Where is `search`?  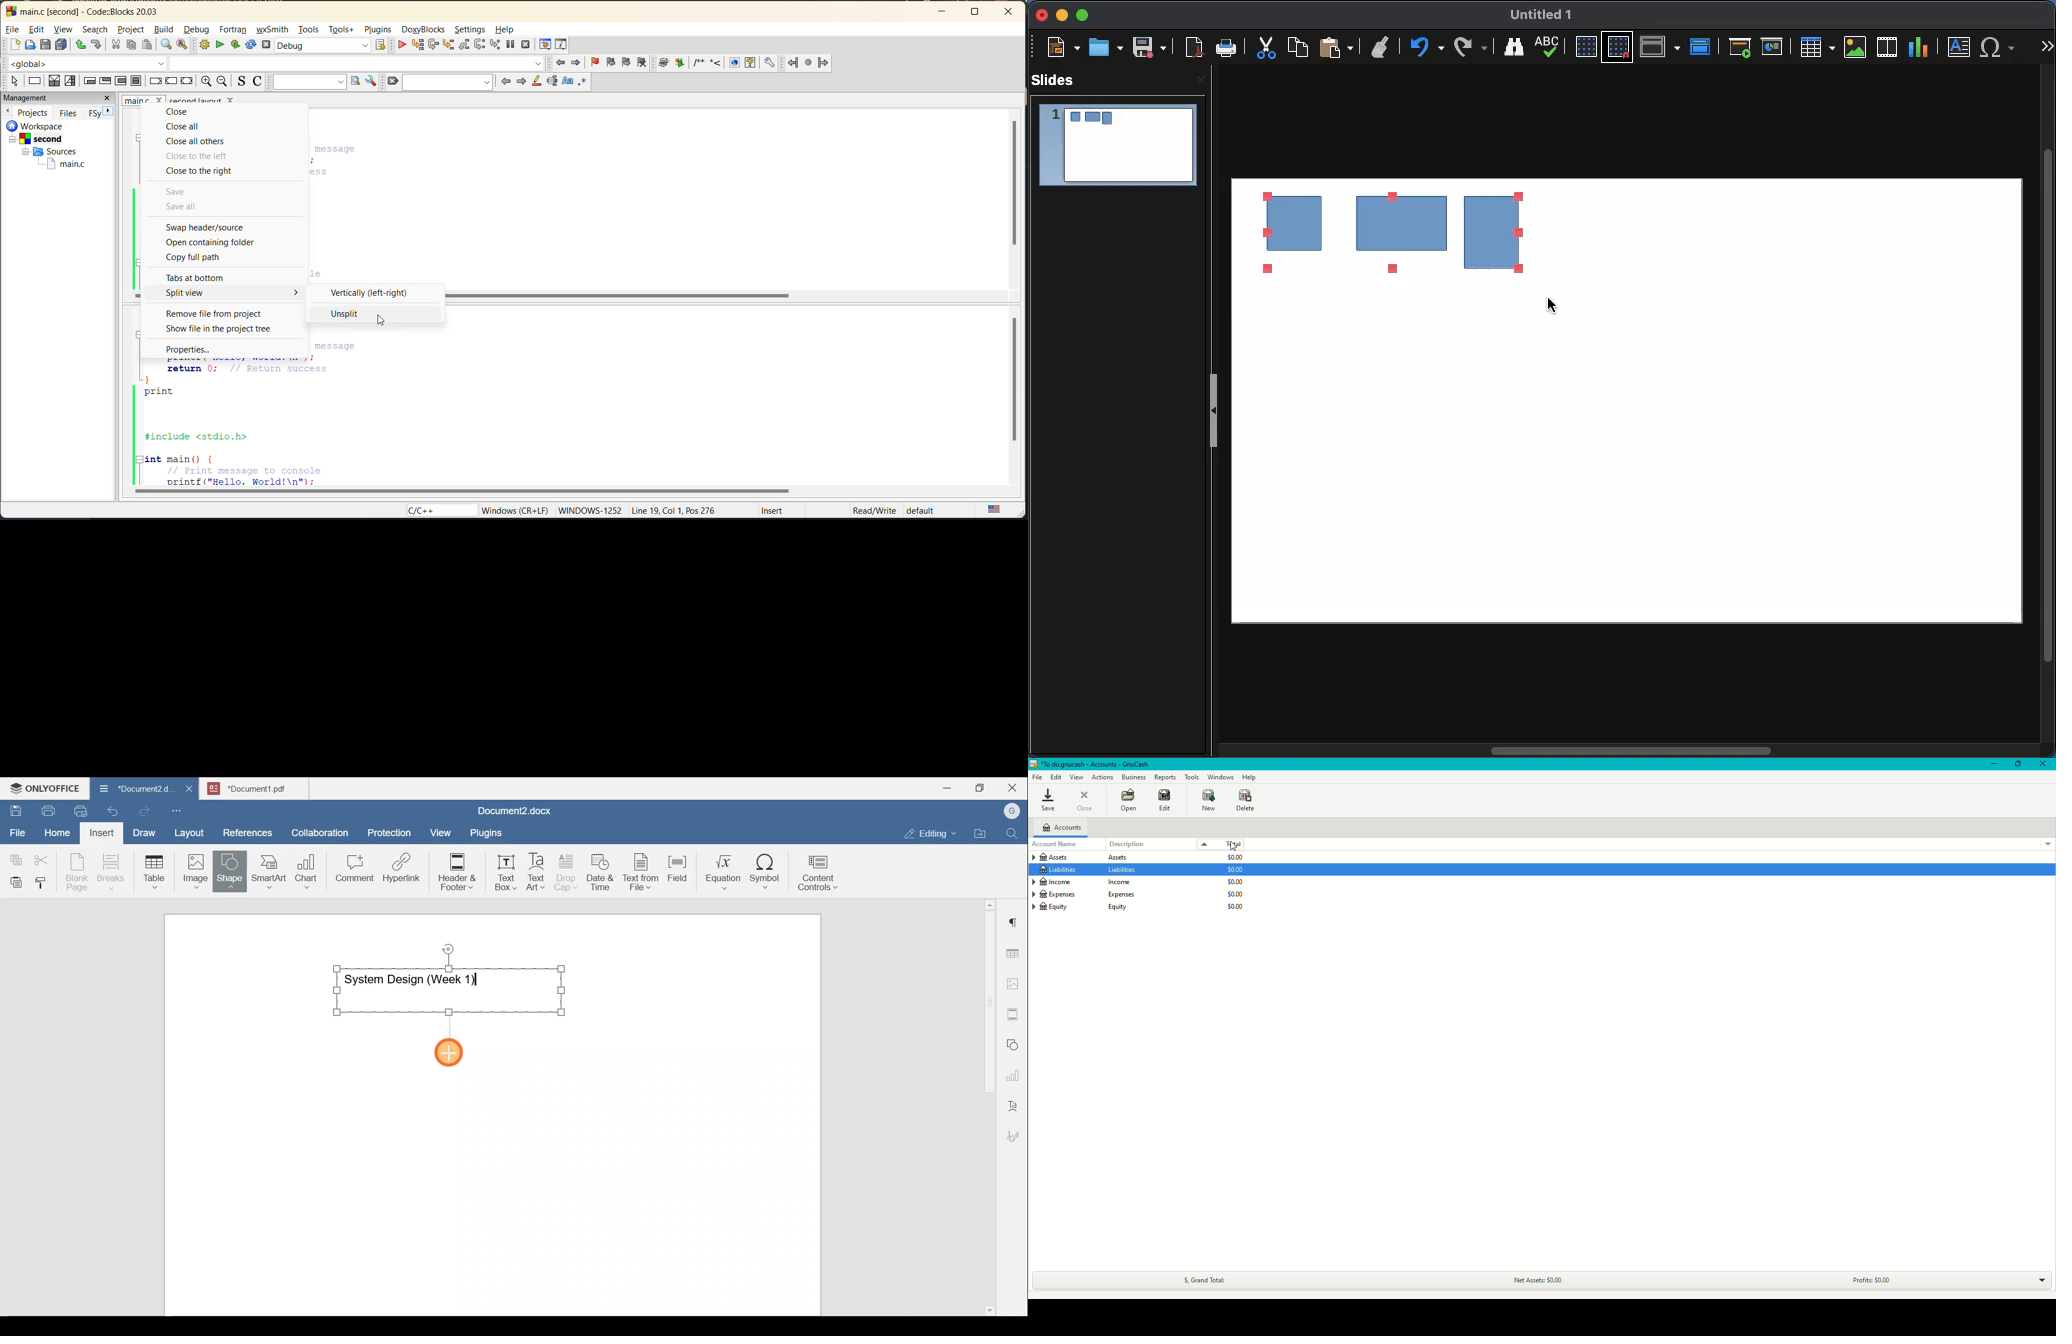 search is located at coordinates (95, 30).